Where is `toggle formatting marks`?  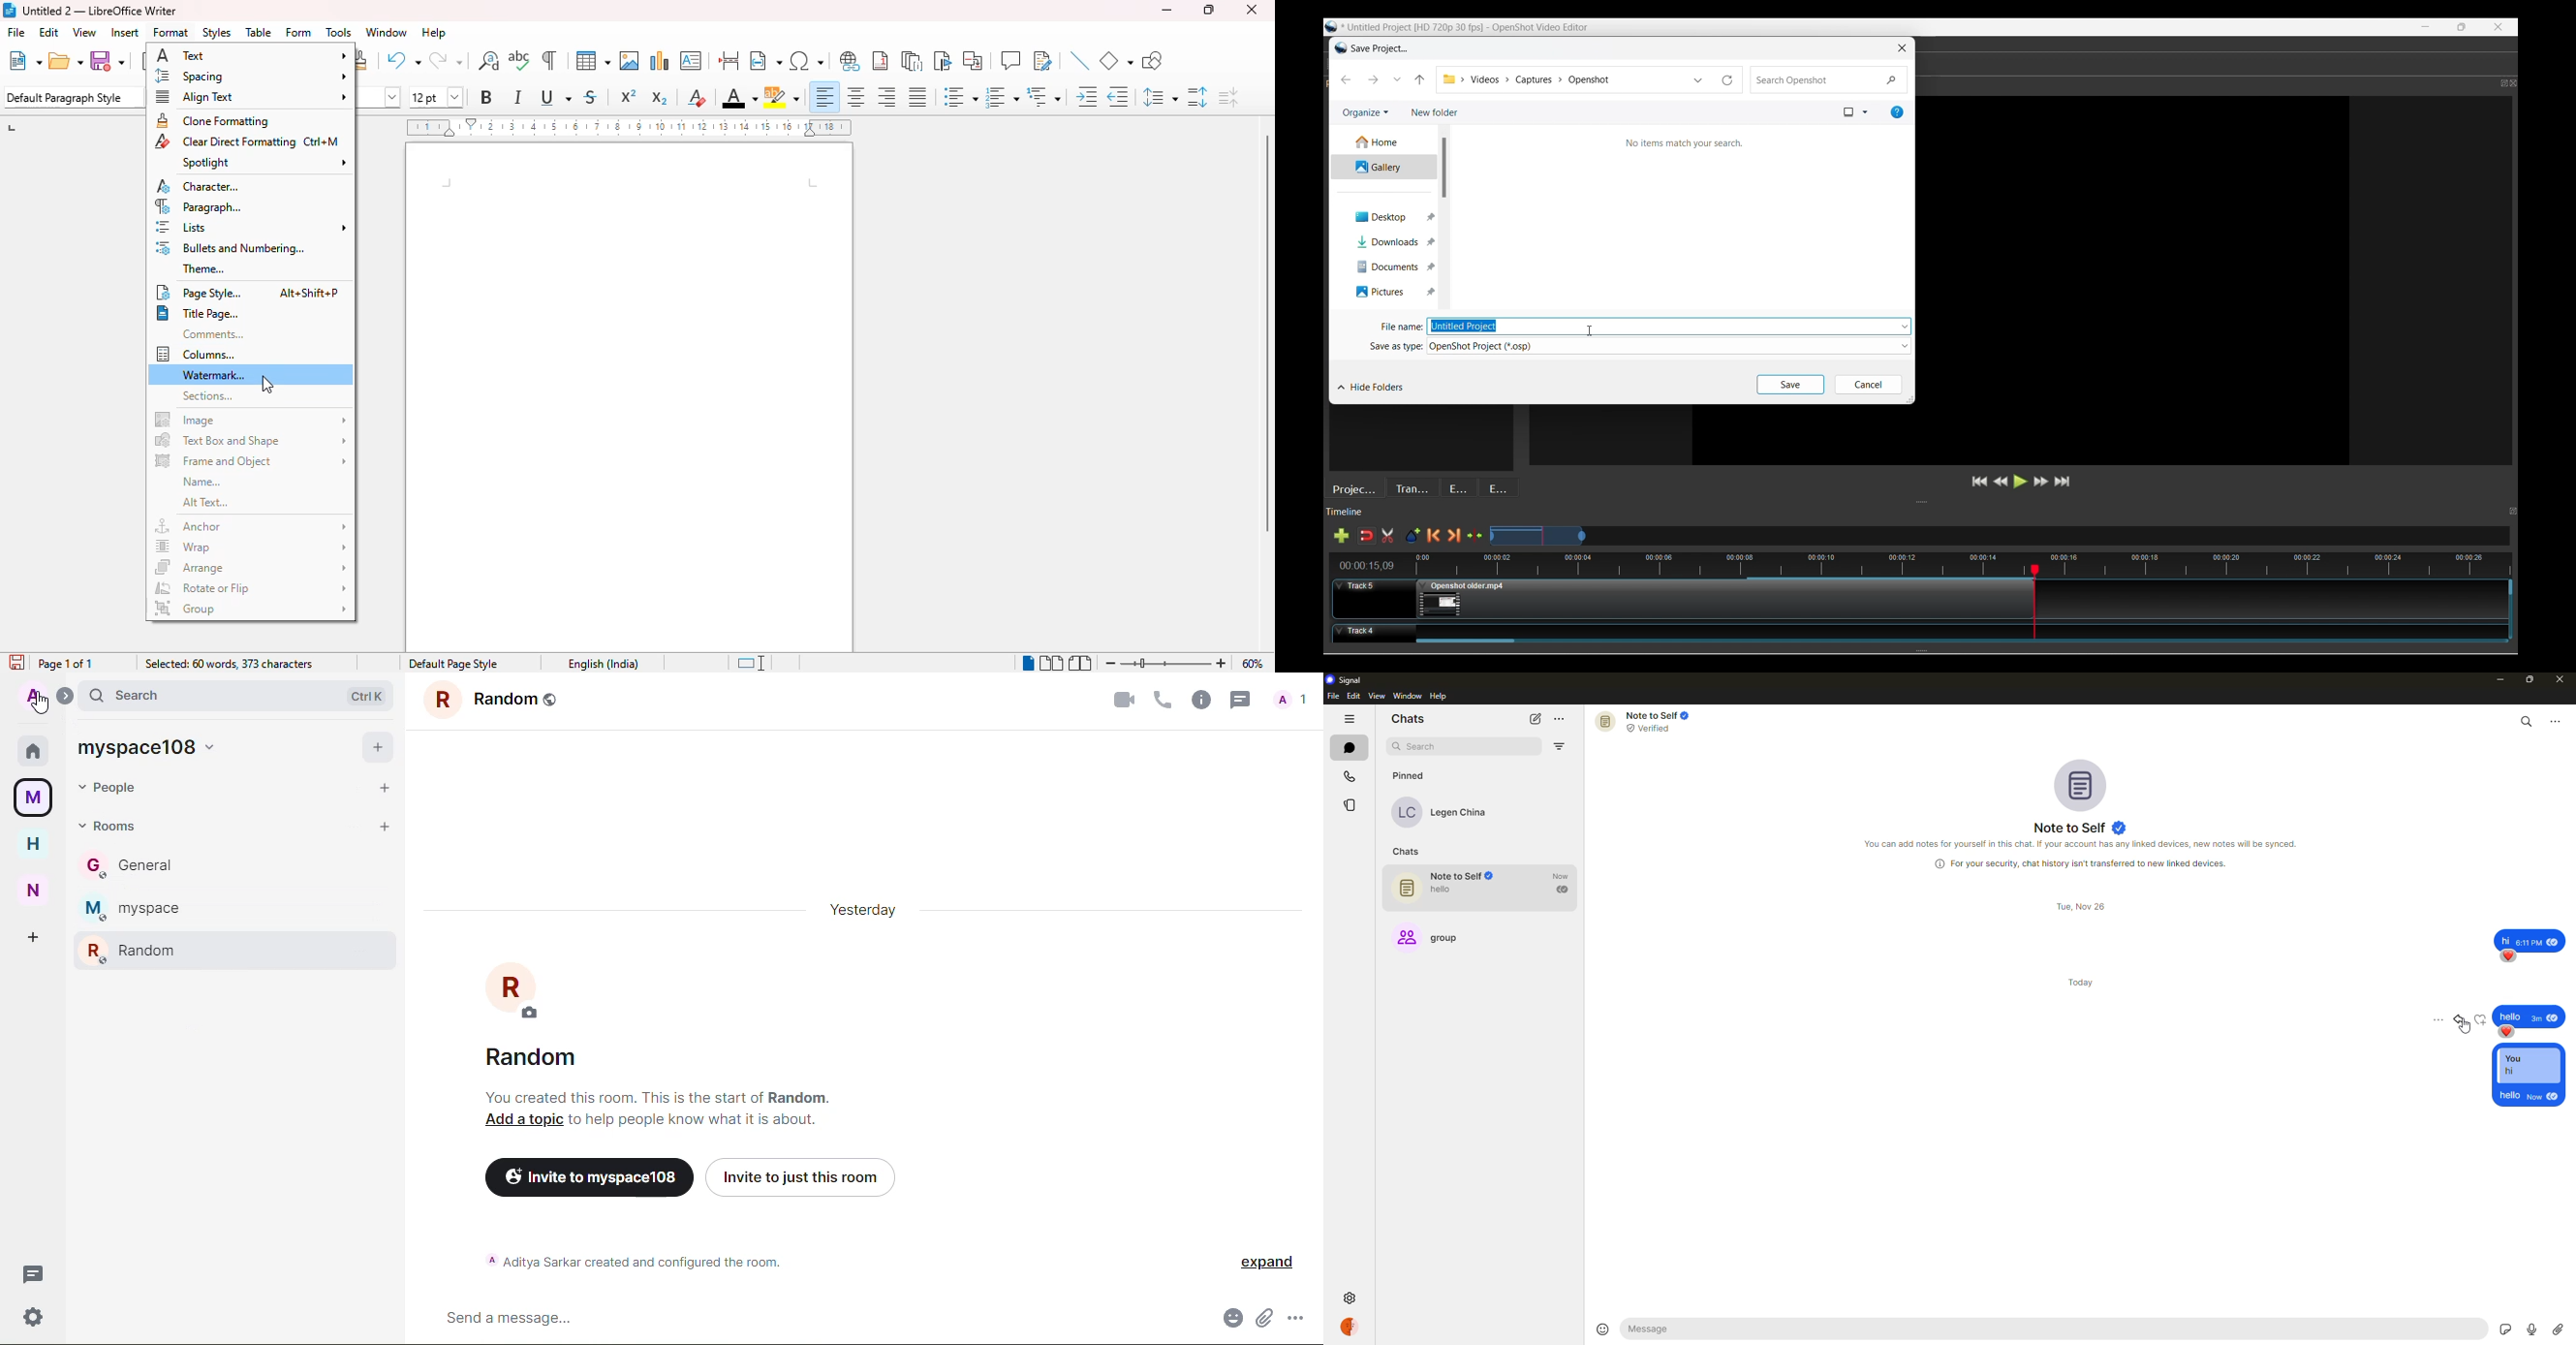 toggle formatting marks is located at coordinates (548, 60).